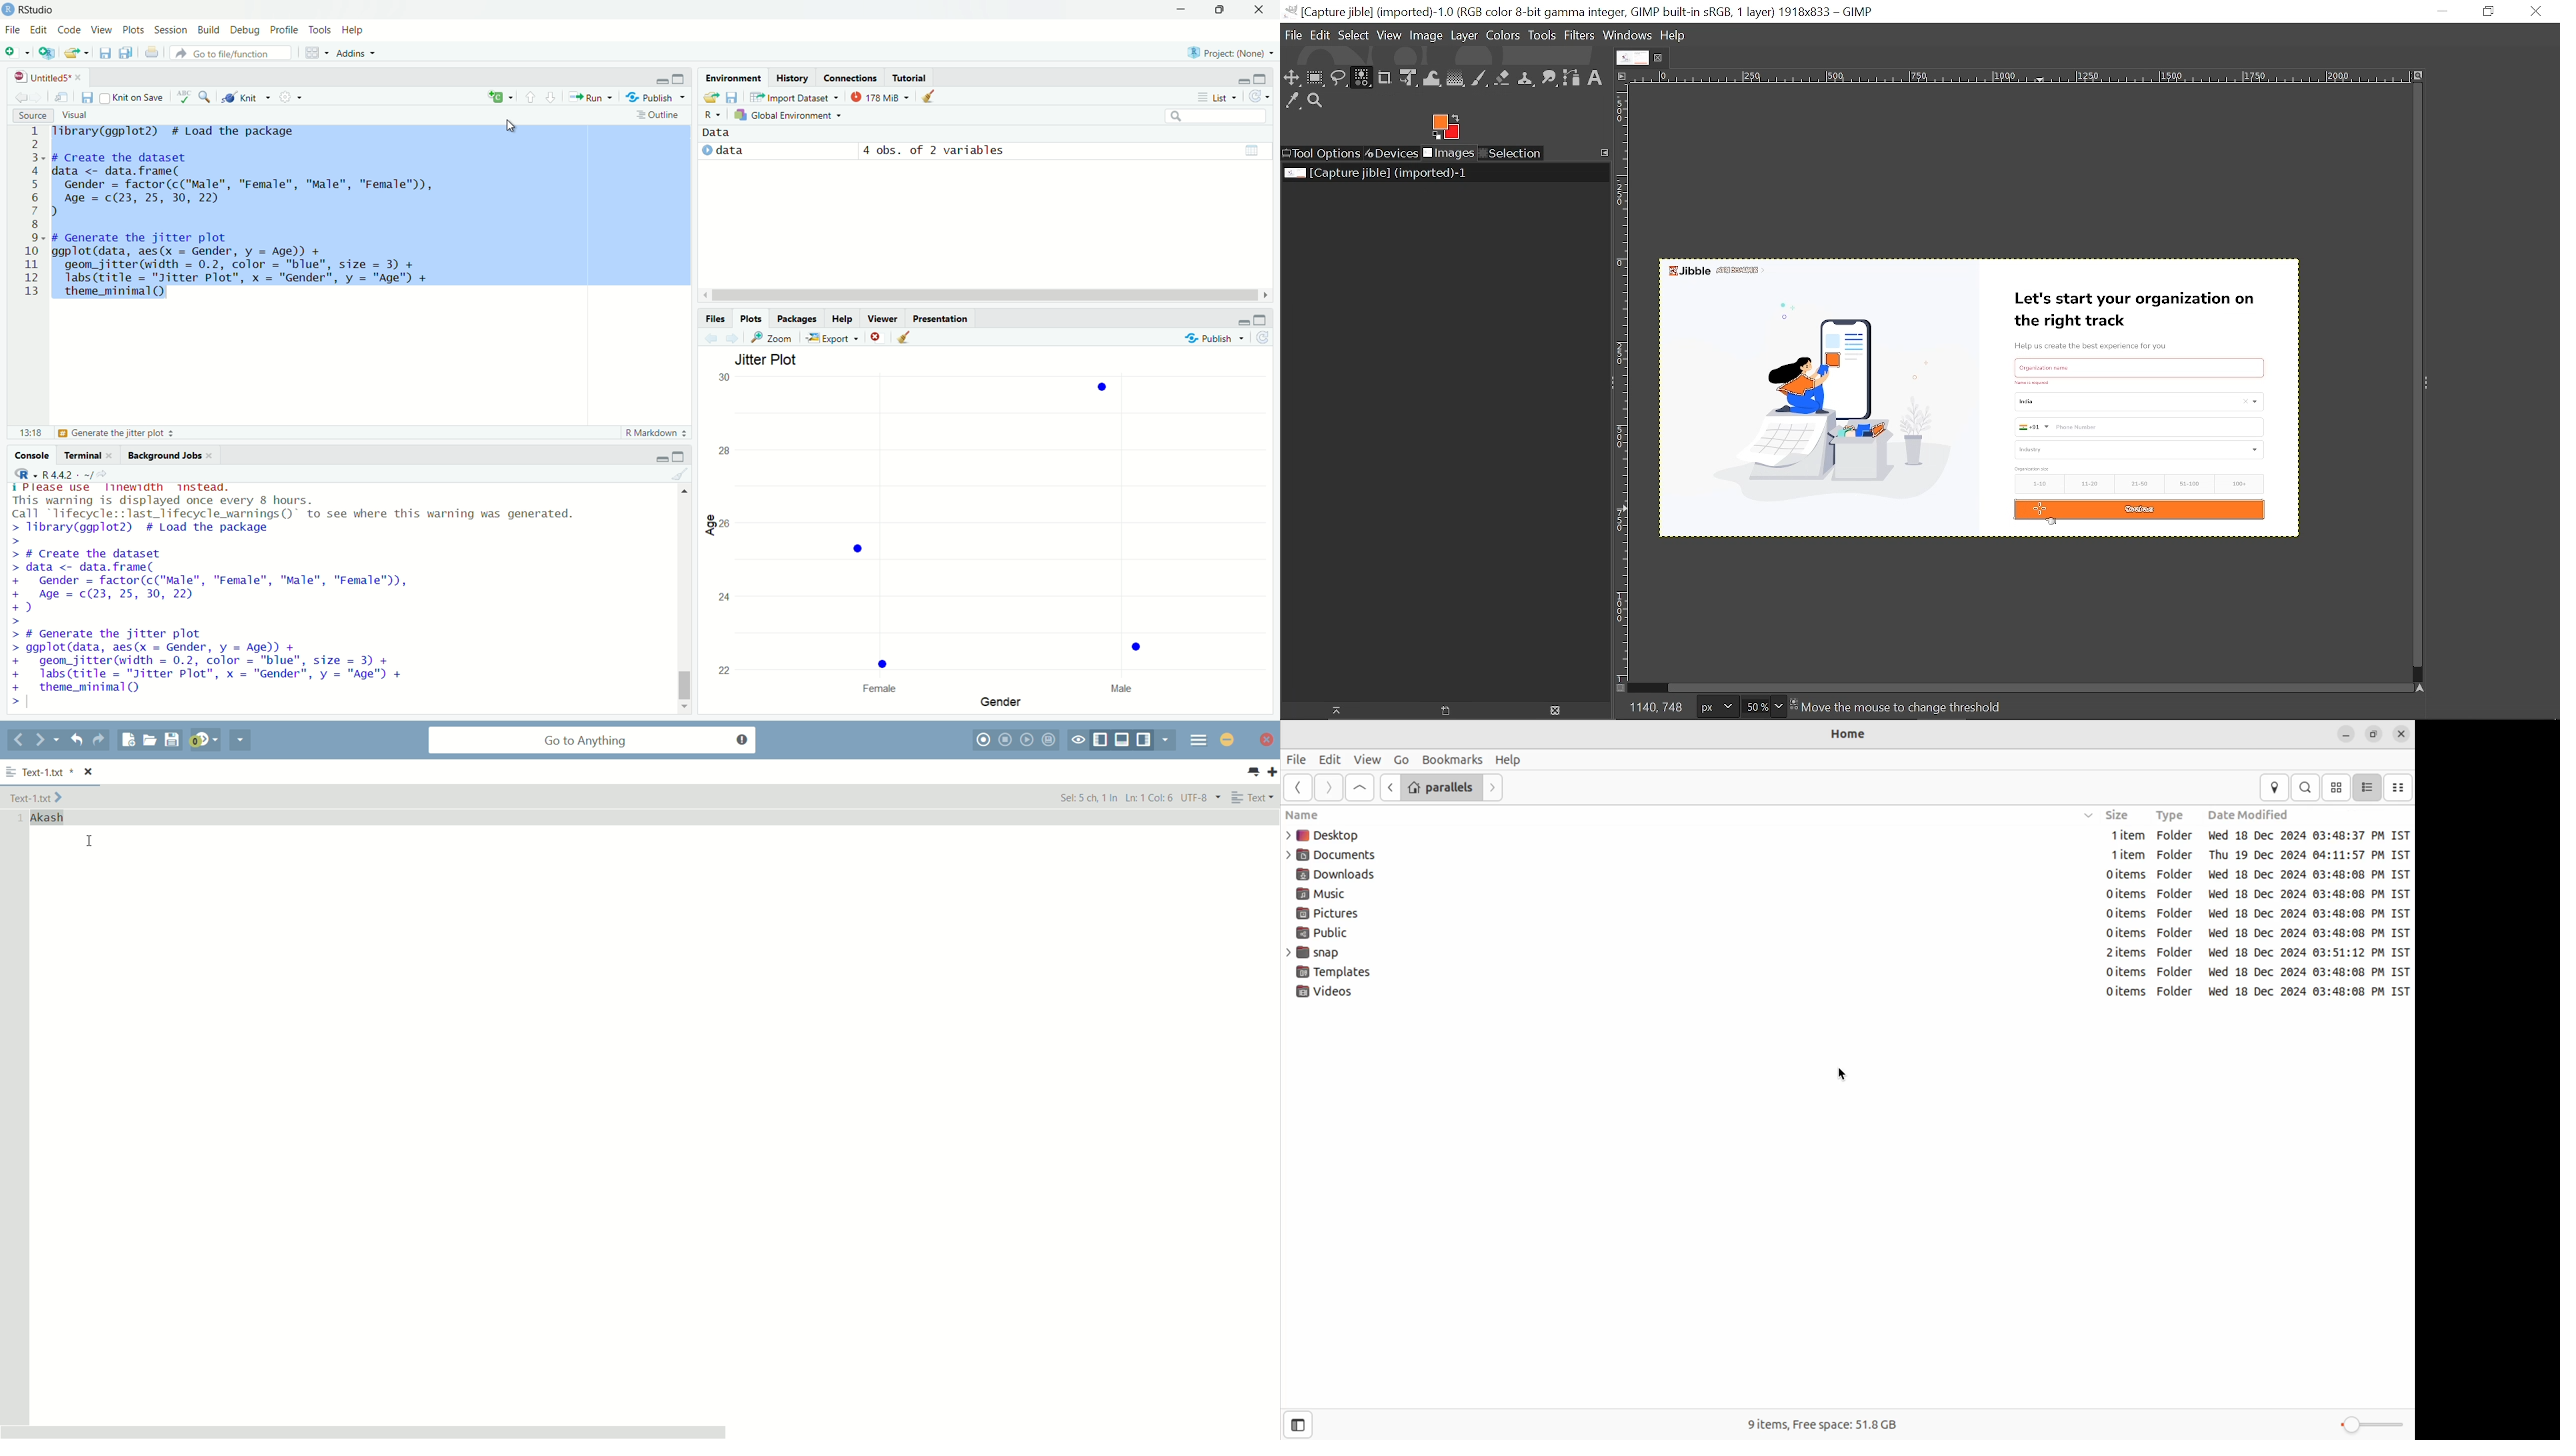 This screenshot has height=1456, width=2576. Describe the element at coordinates (933, 97) in the screenshot. I see `clear objects from the workspace` at that location.